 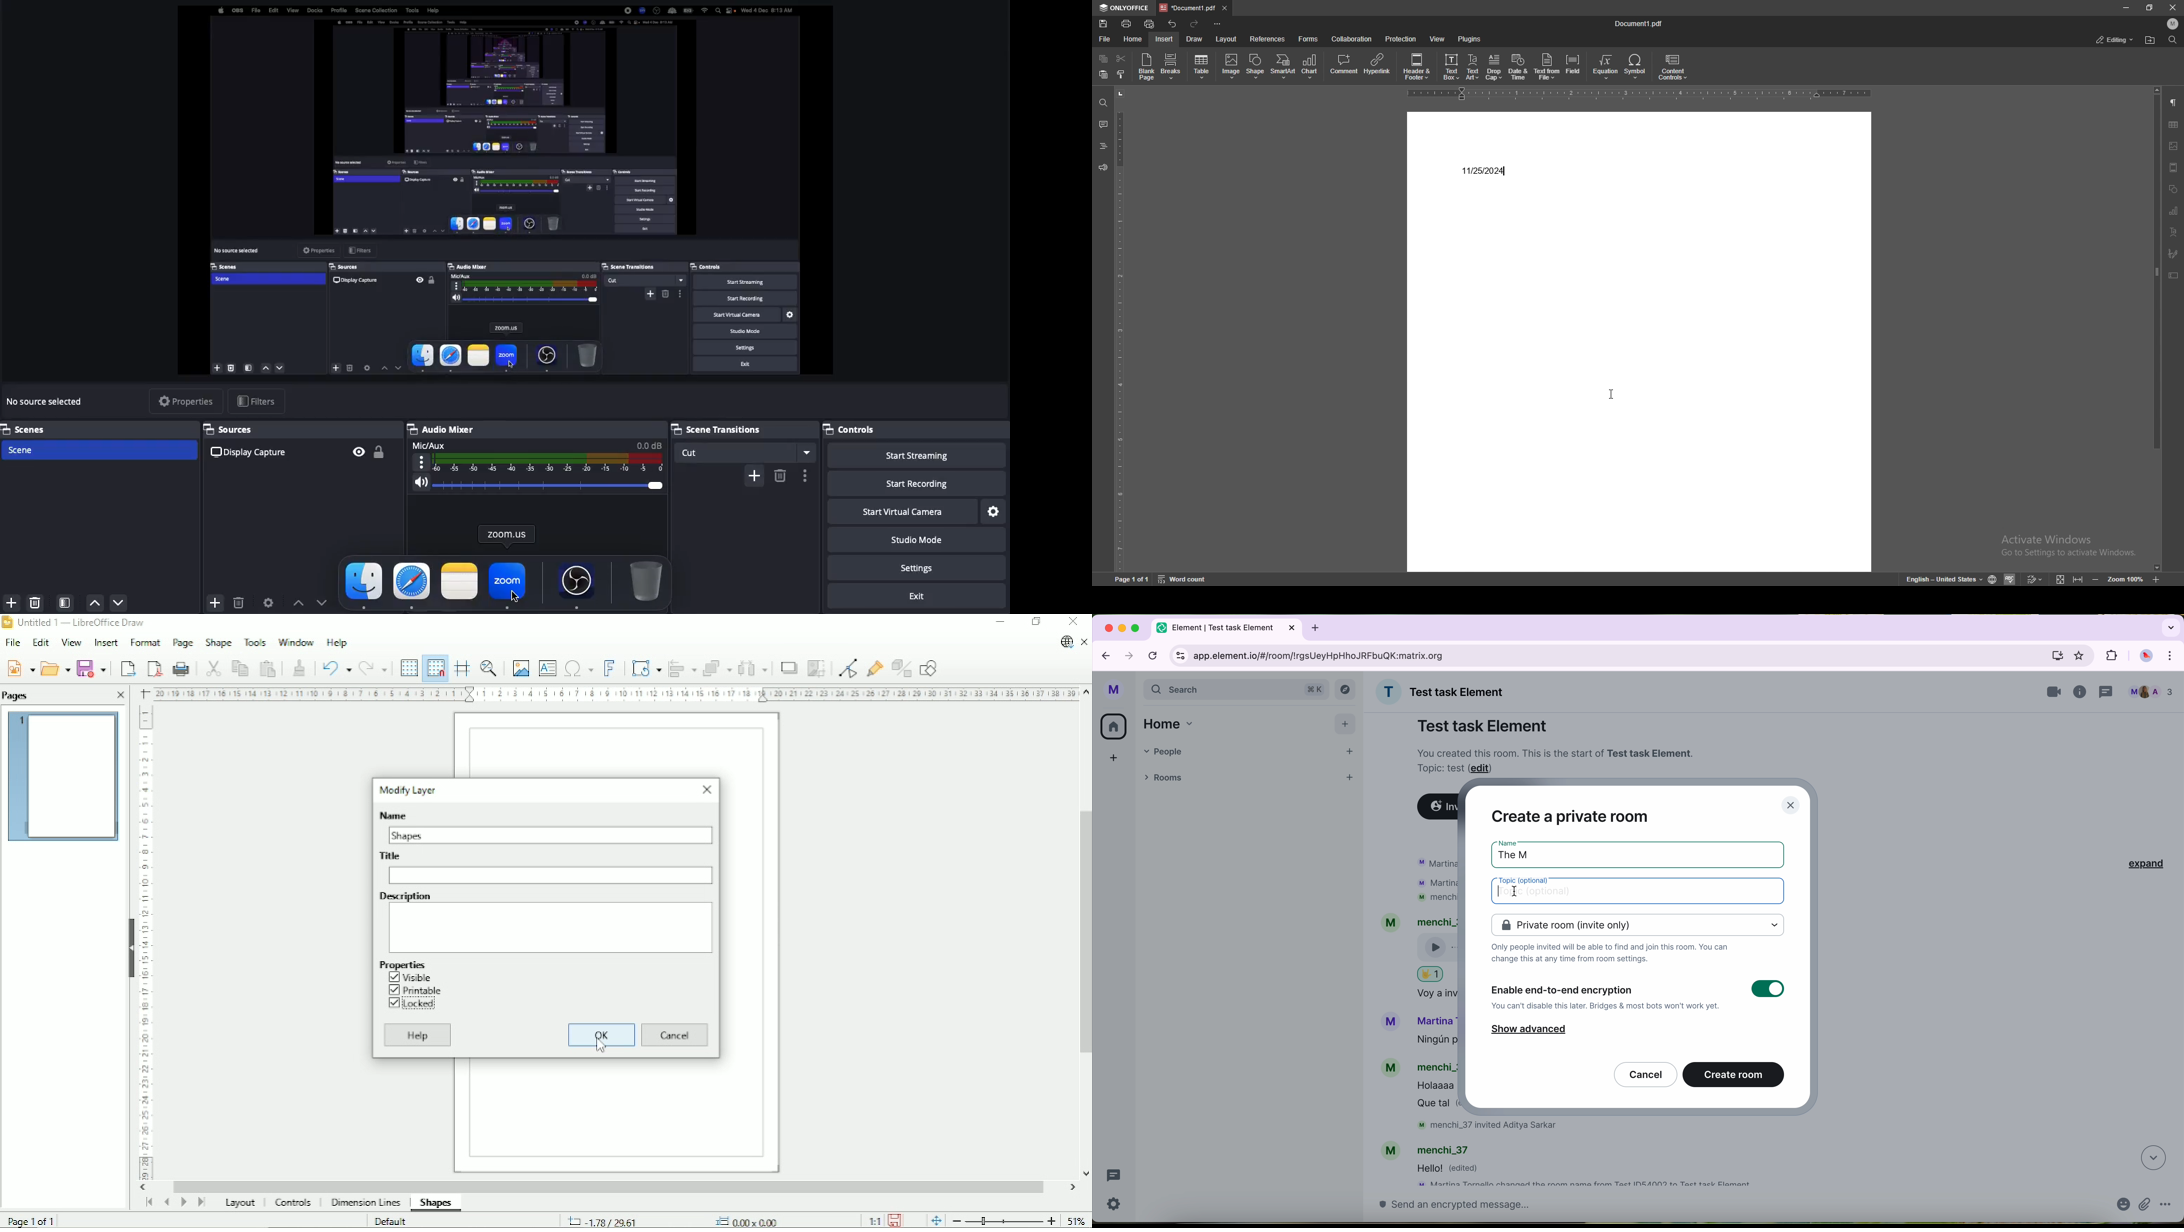 What do you see at coordinates (1349, 776) in the screenshot?
I see `add room button` at bounding box center [1349, 776].